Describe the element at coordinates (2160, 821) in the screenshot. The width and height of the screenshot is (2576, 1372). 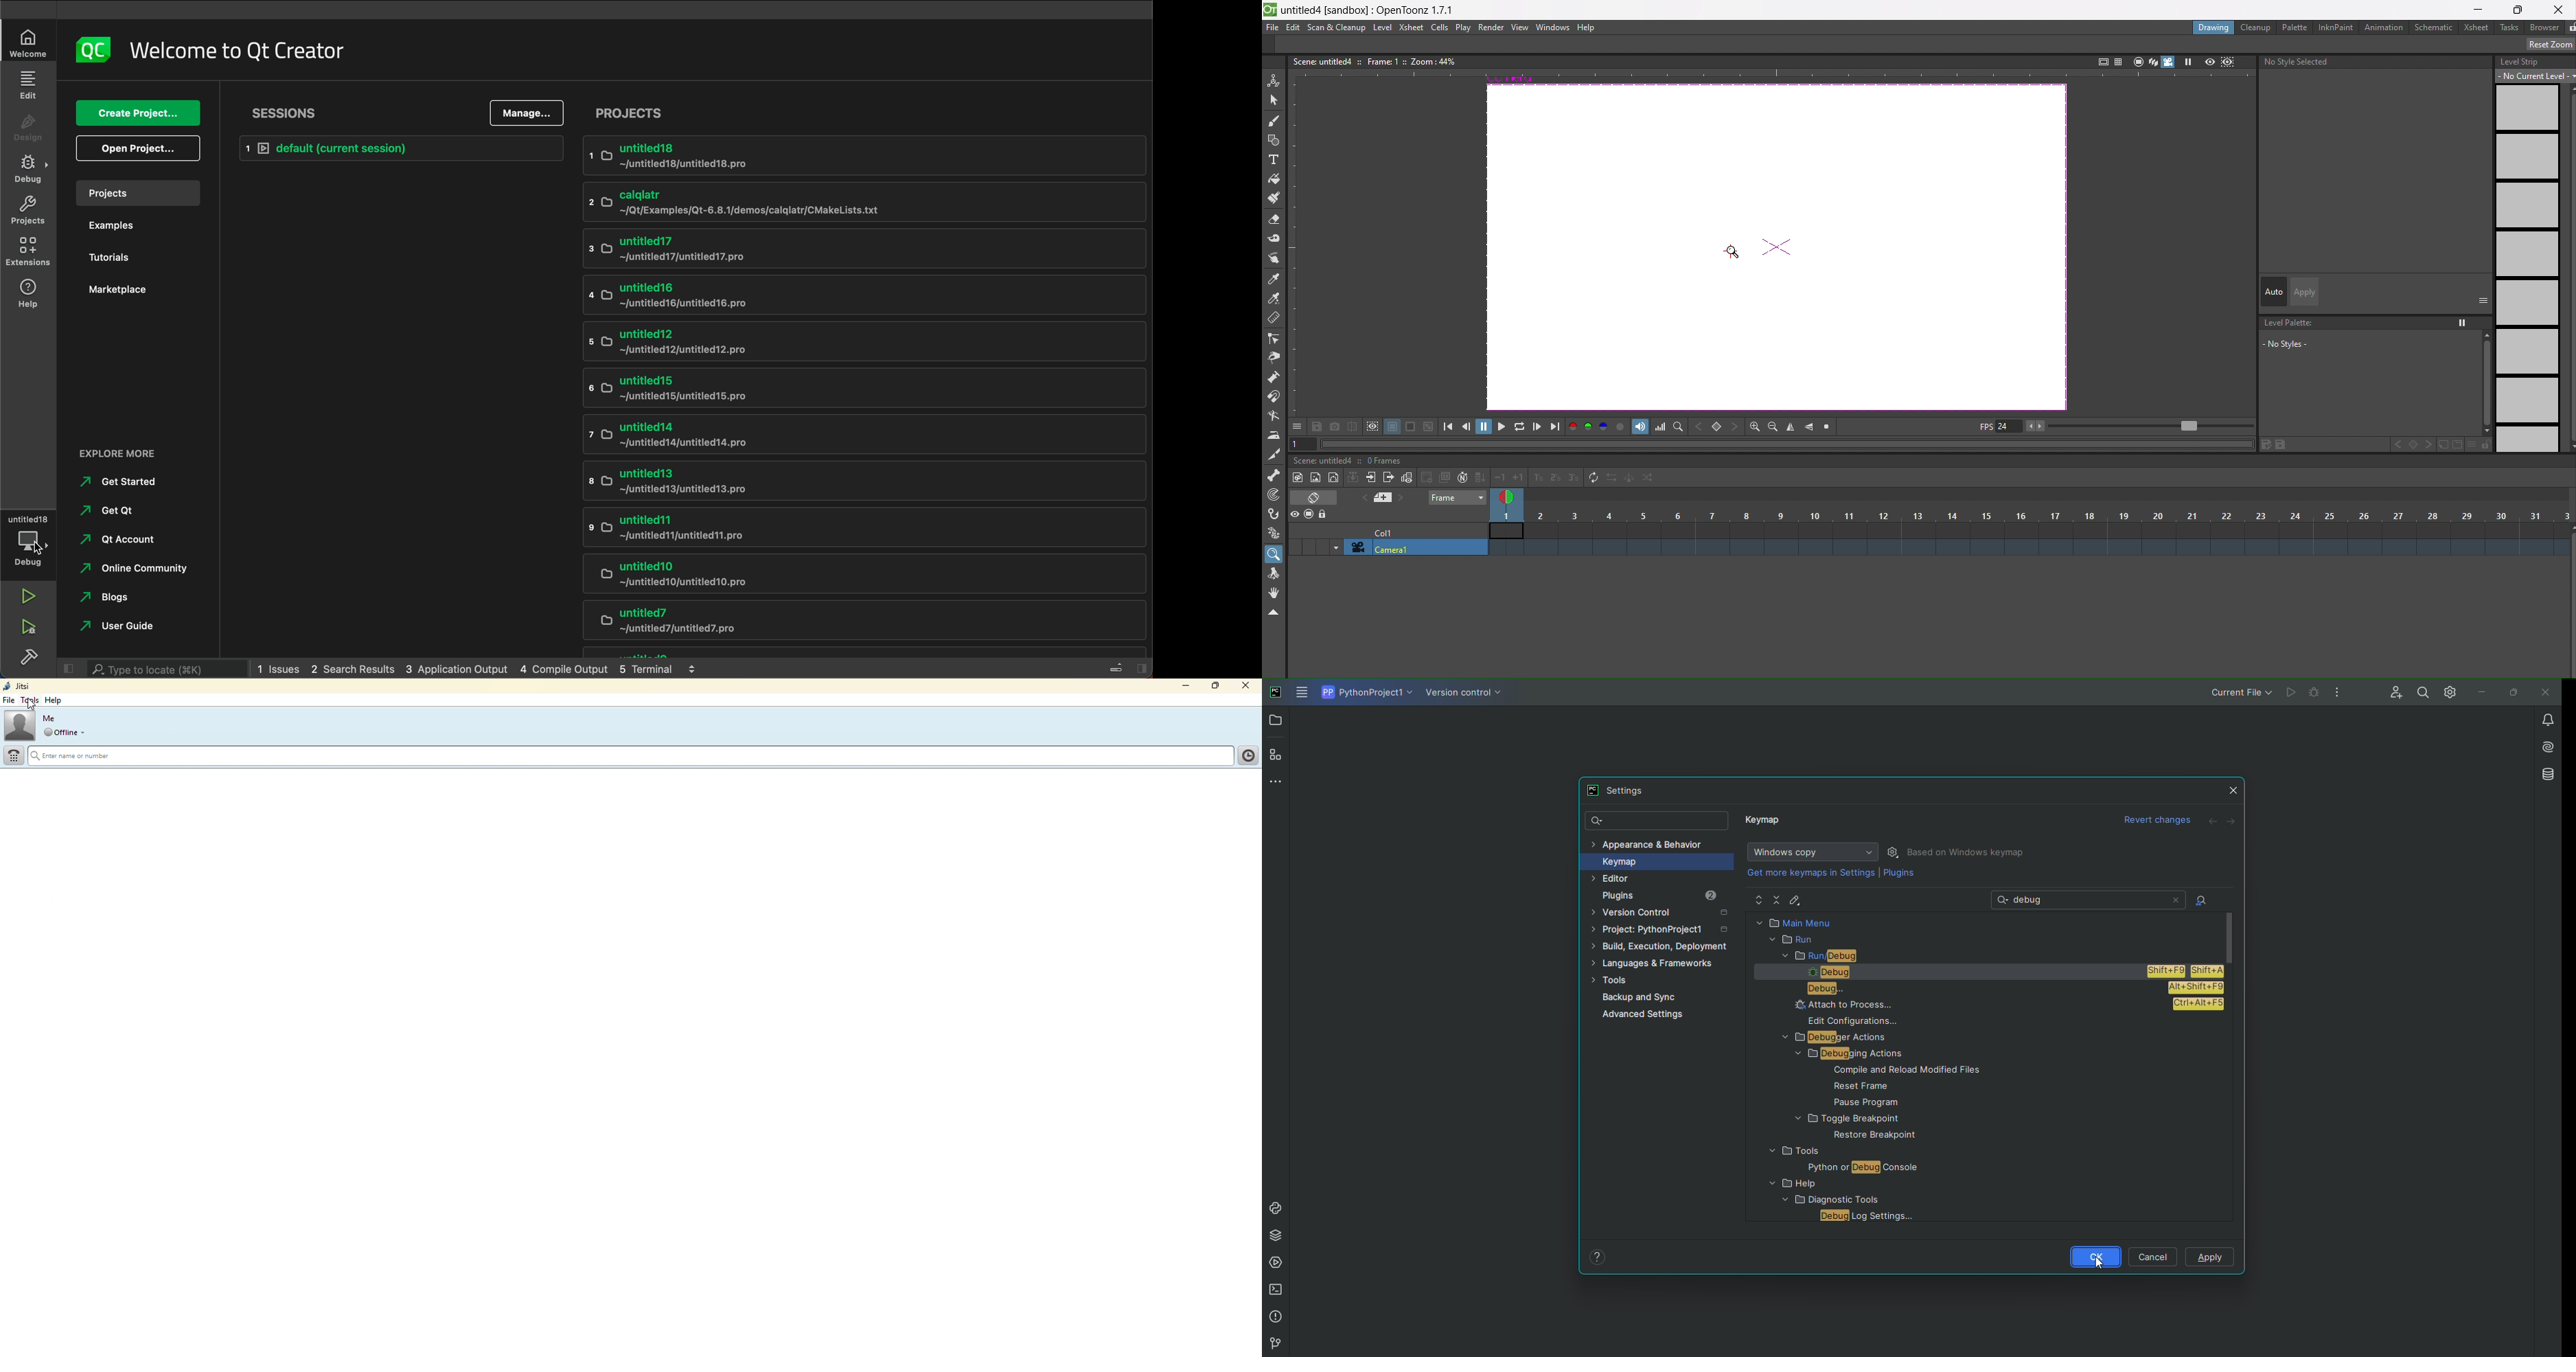
I see `revert changes` at that location.